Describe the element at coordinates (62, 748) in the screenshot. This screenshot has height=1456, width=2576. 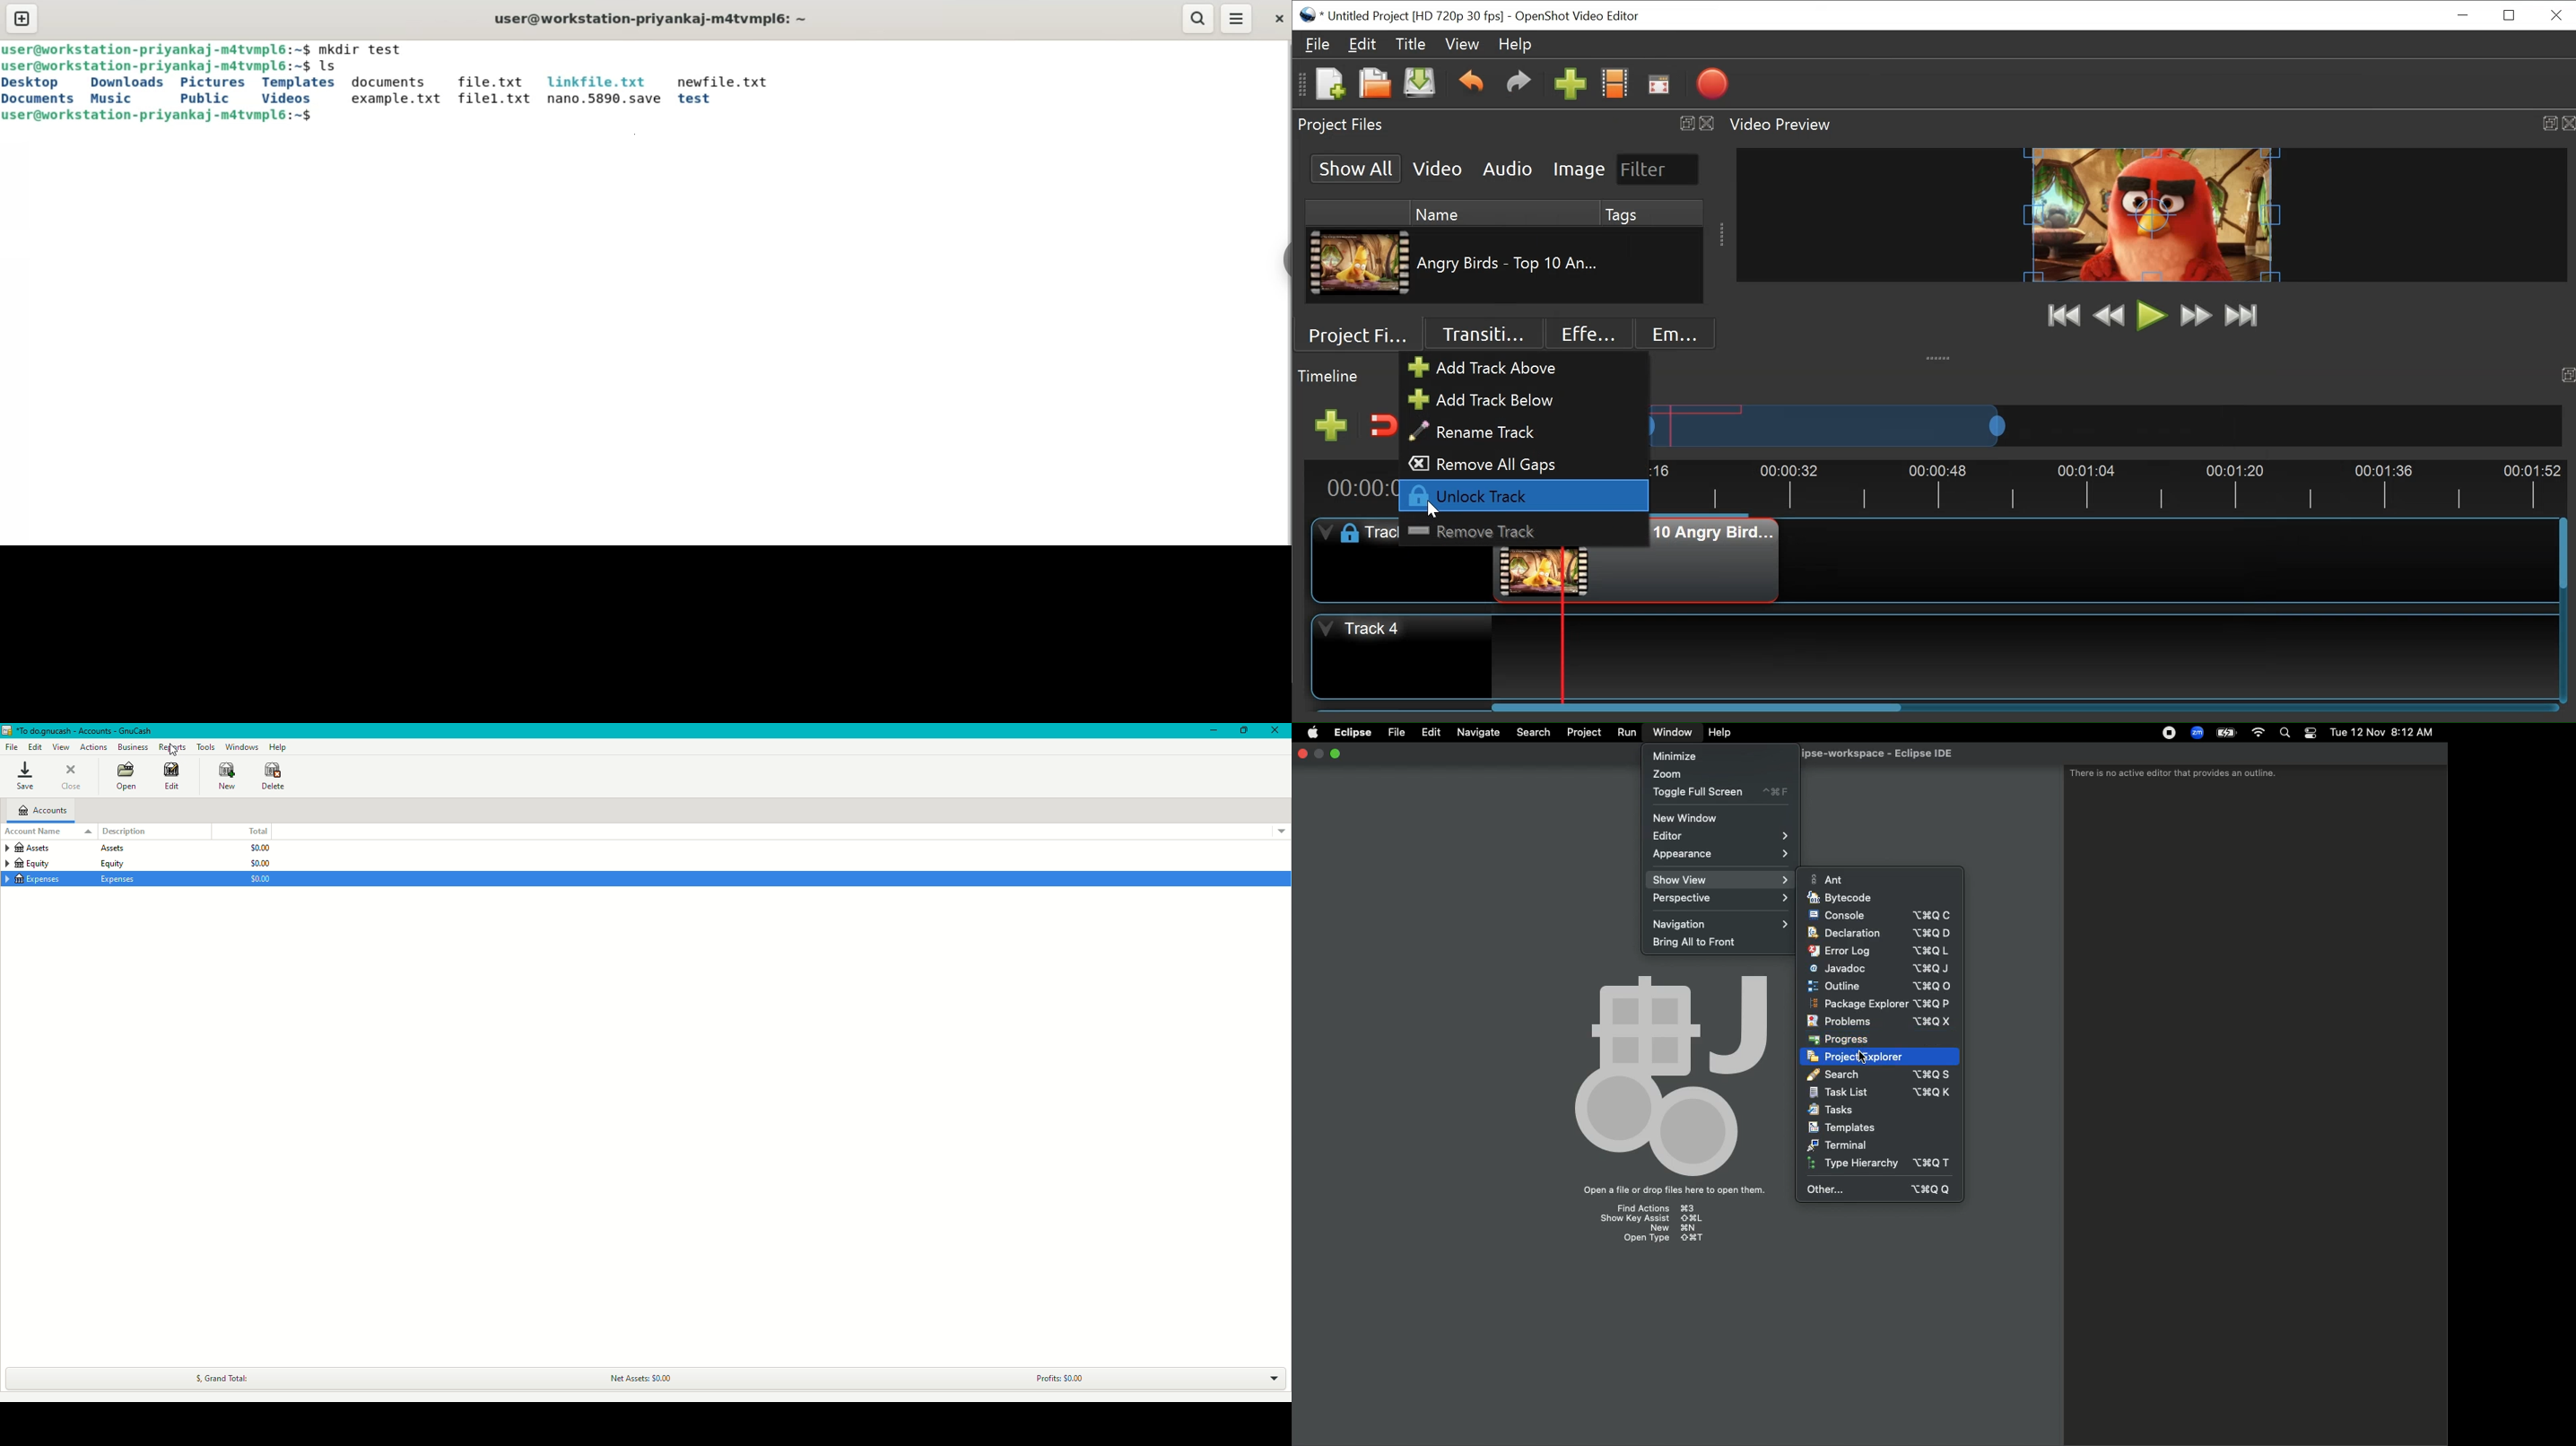
I see `View` at that location.